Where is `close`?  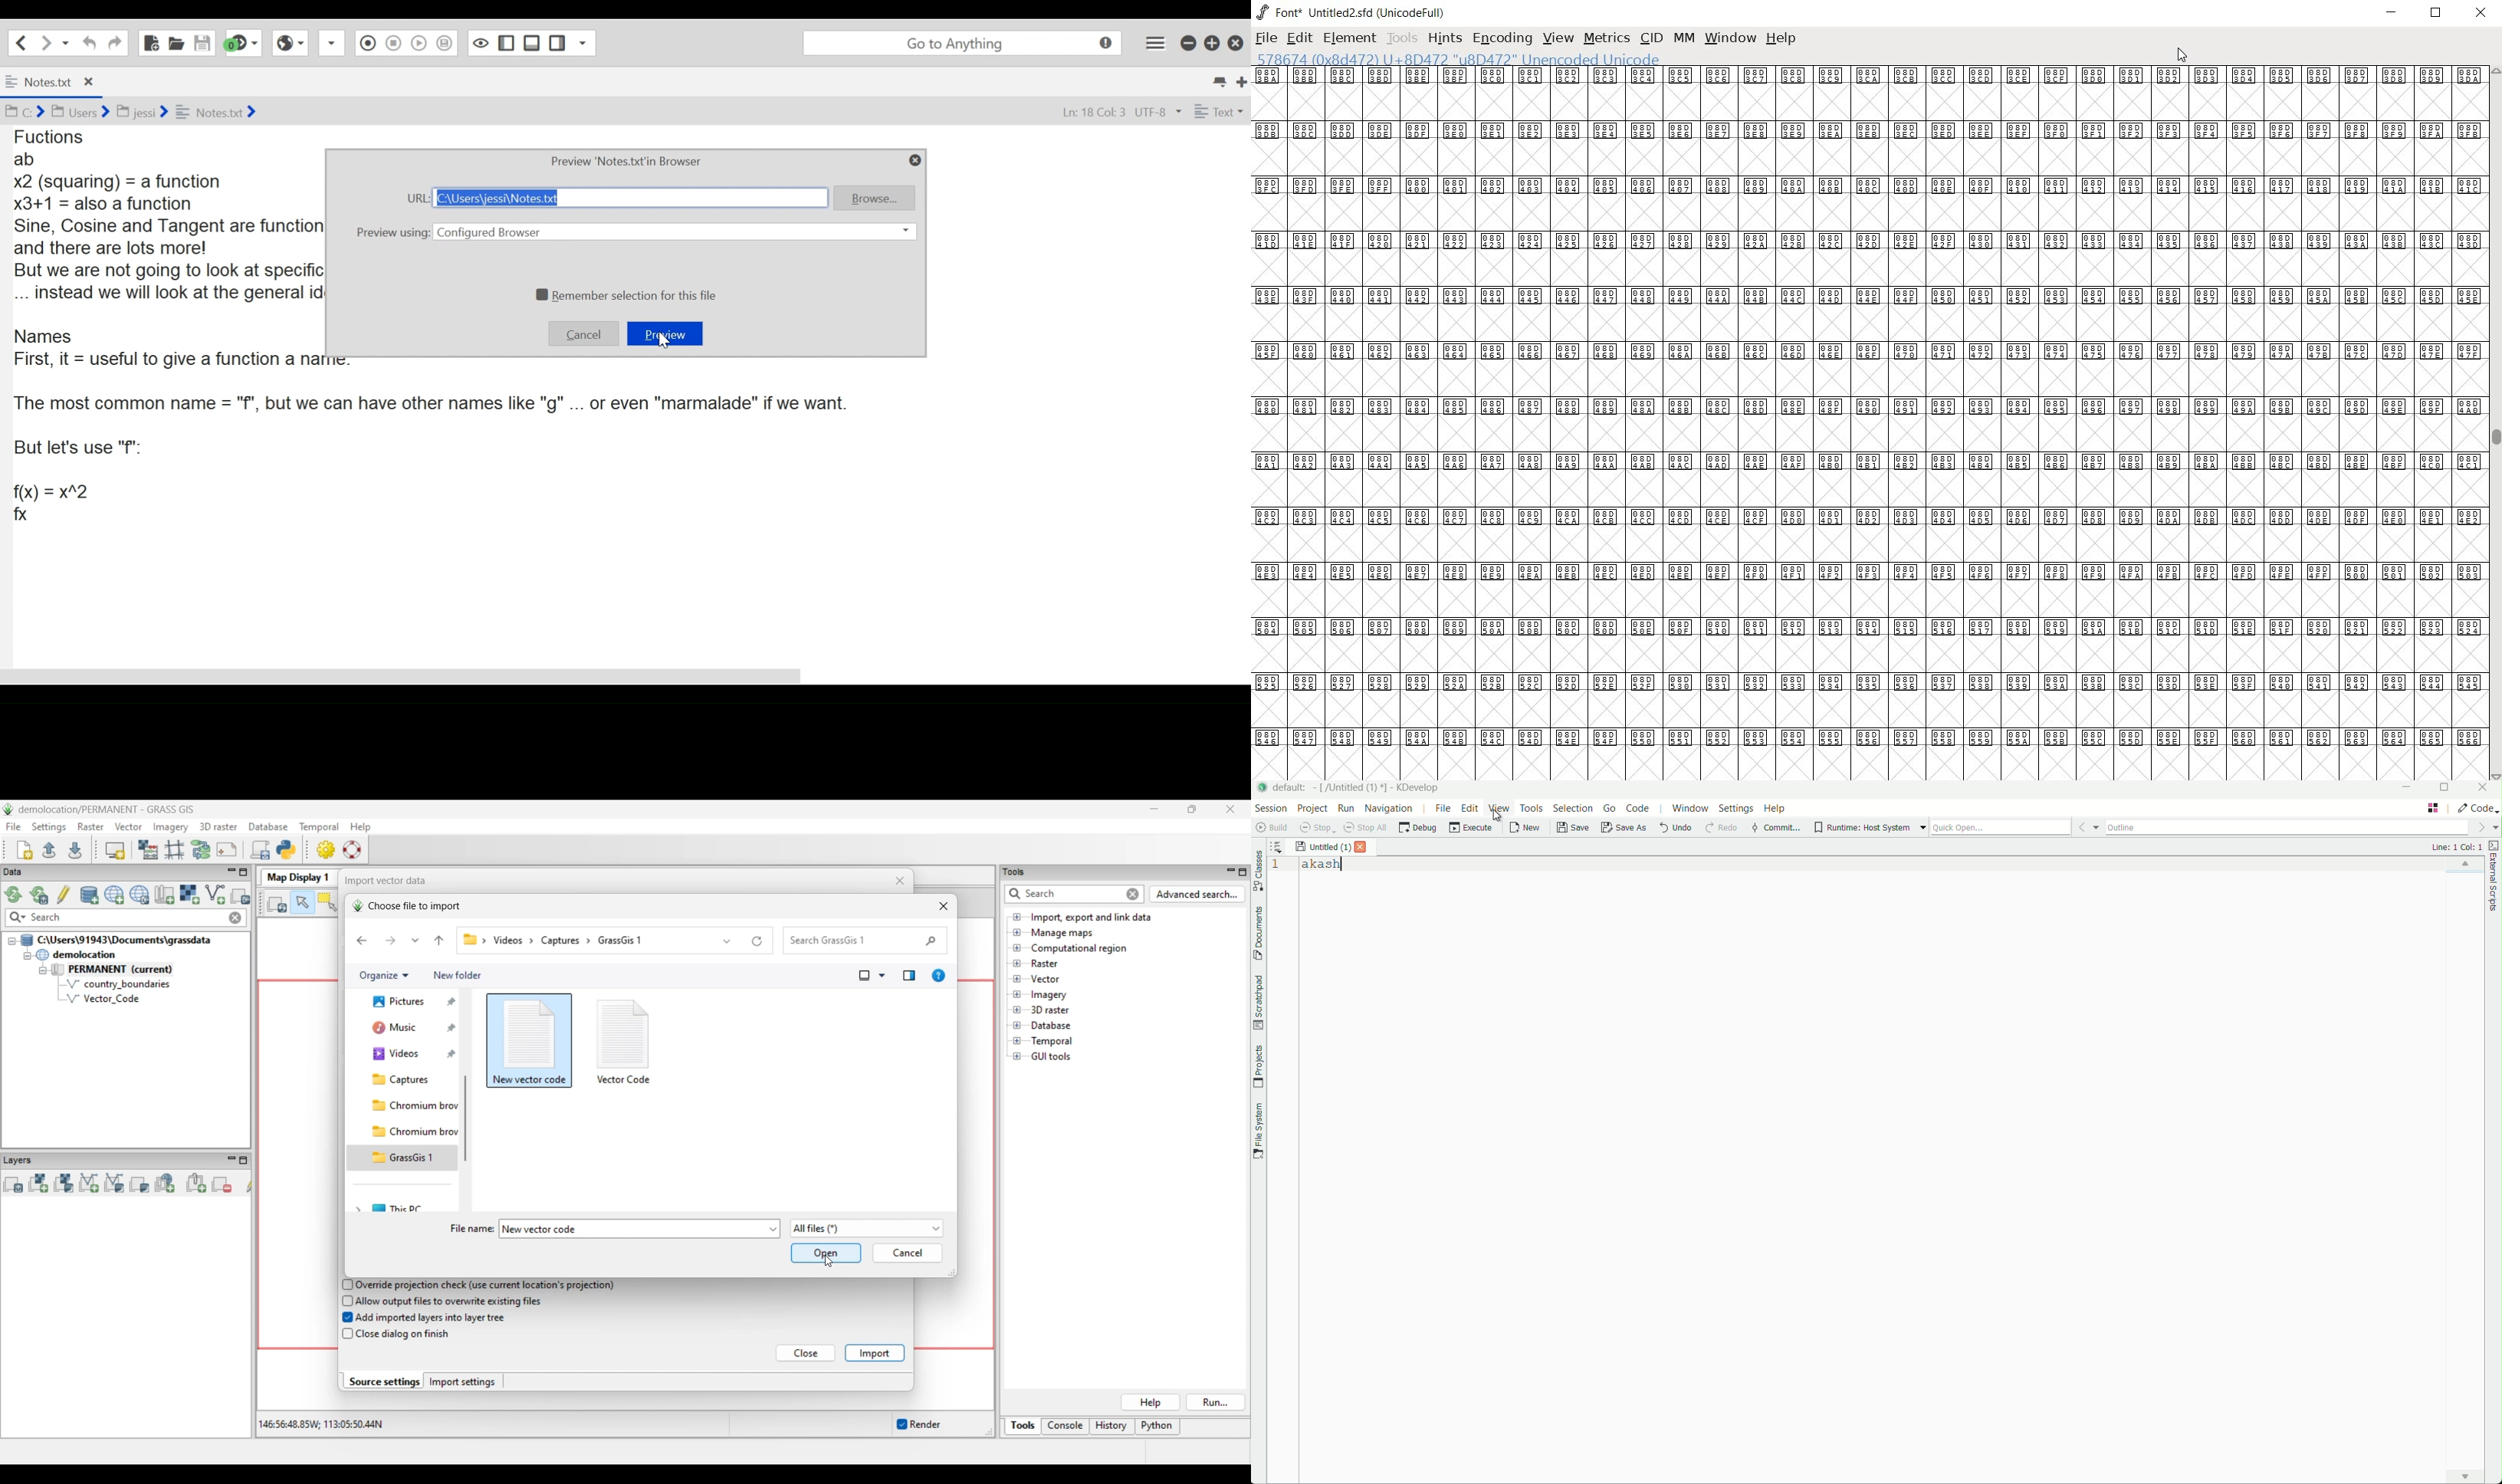 close is located at coordinates (2481, 13).